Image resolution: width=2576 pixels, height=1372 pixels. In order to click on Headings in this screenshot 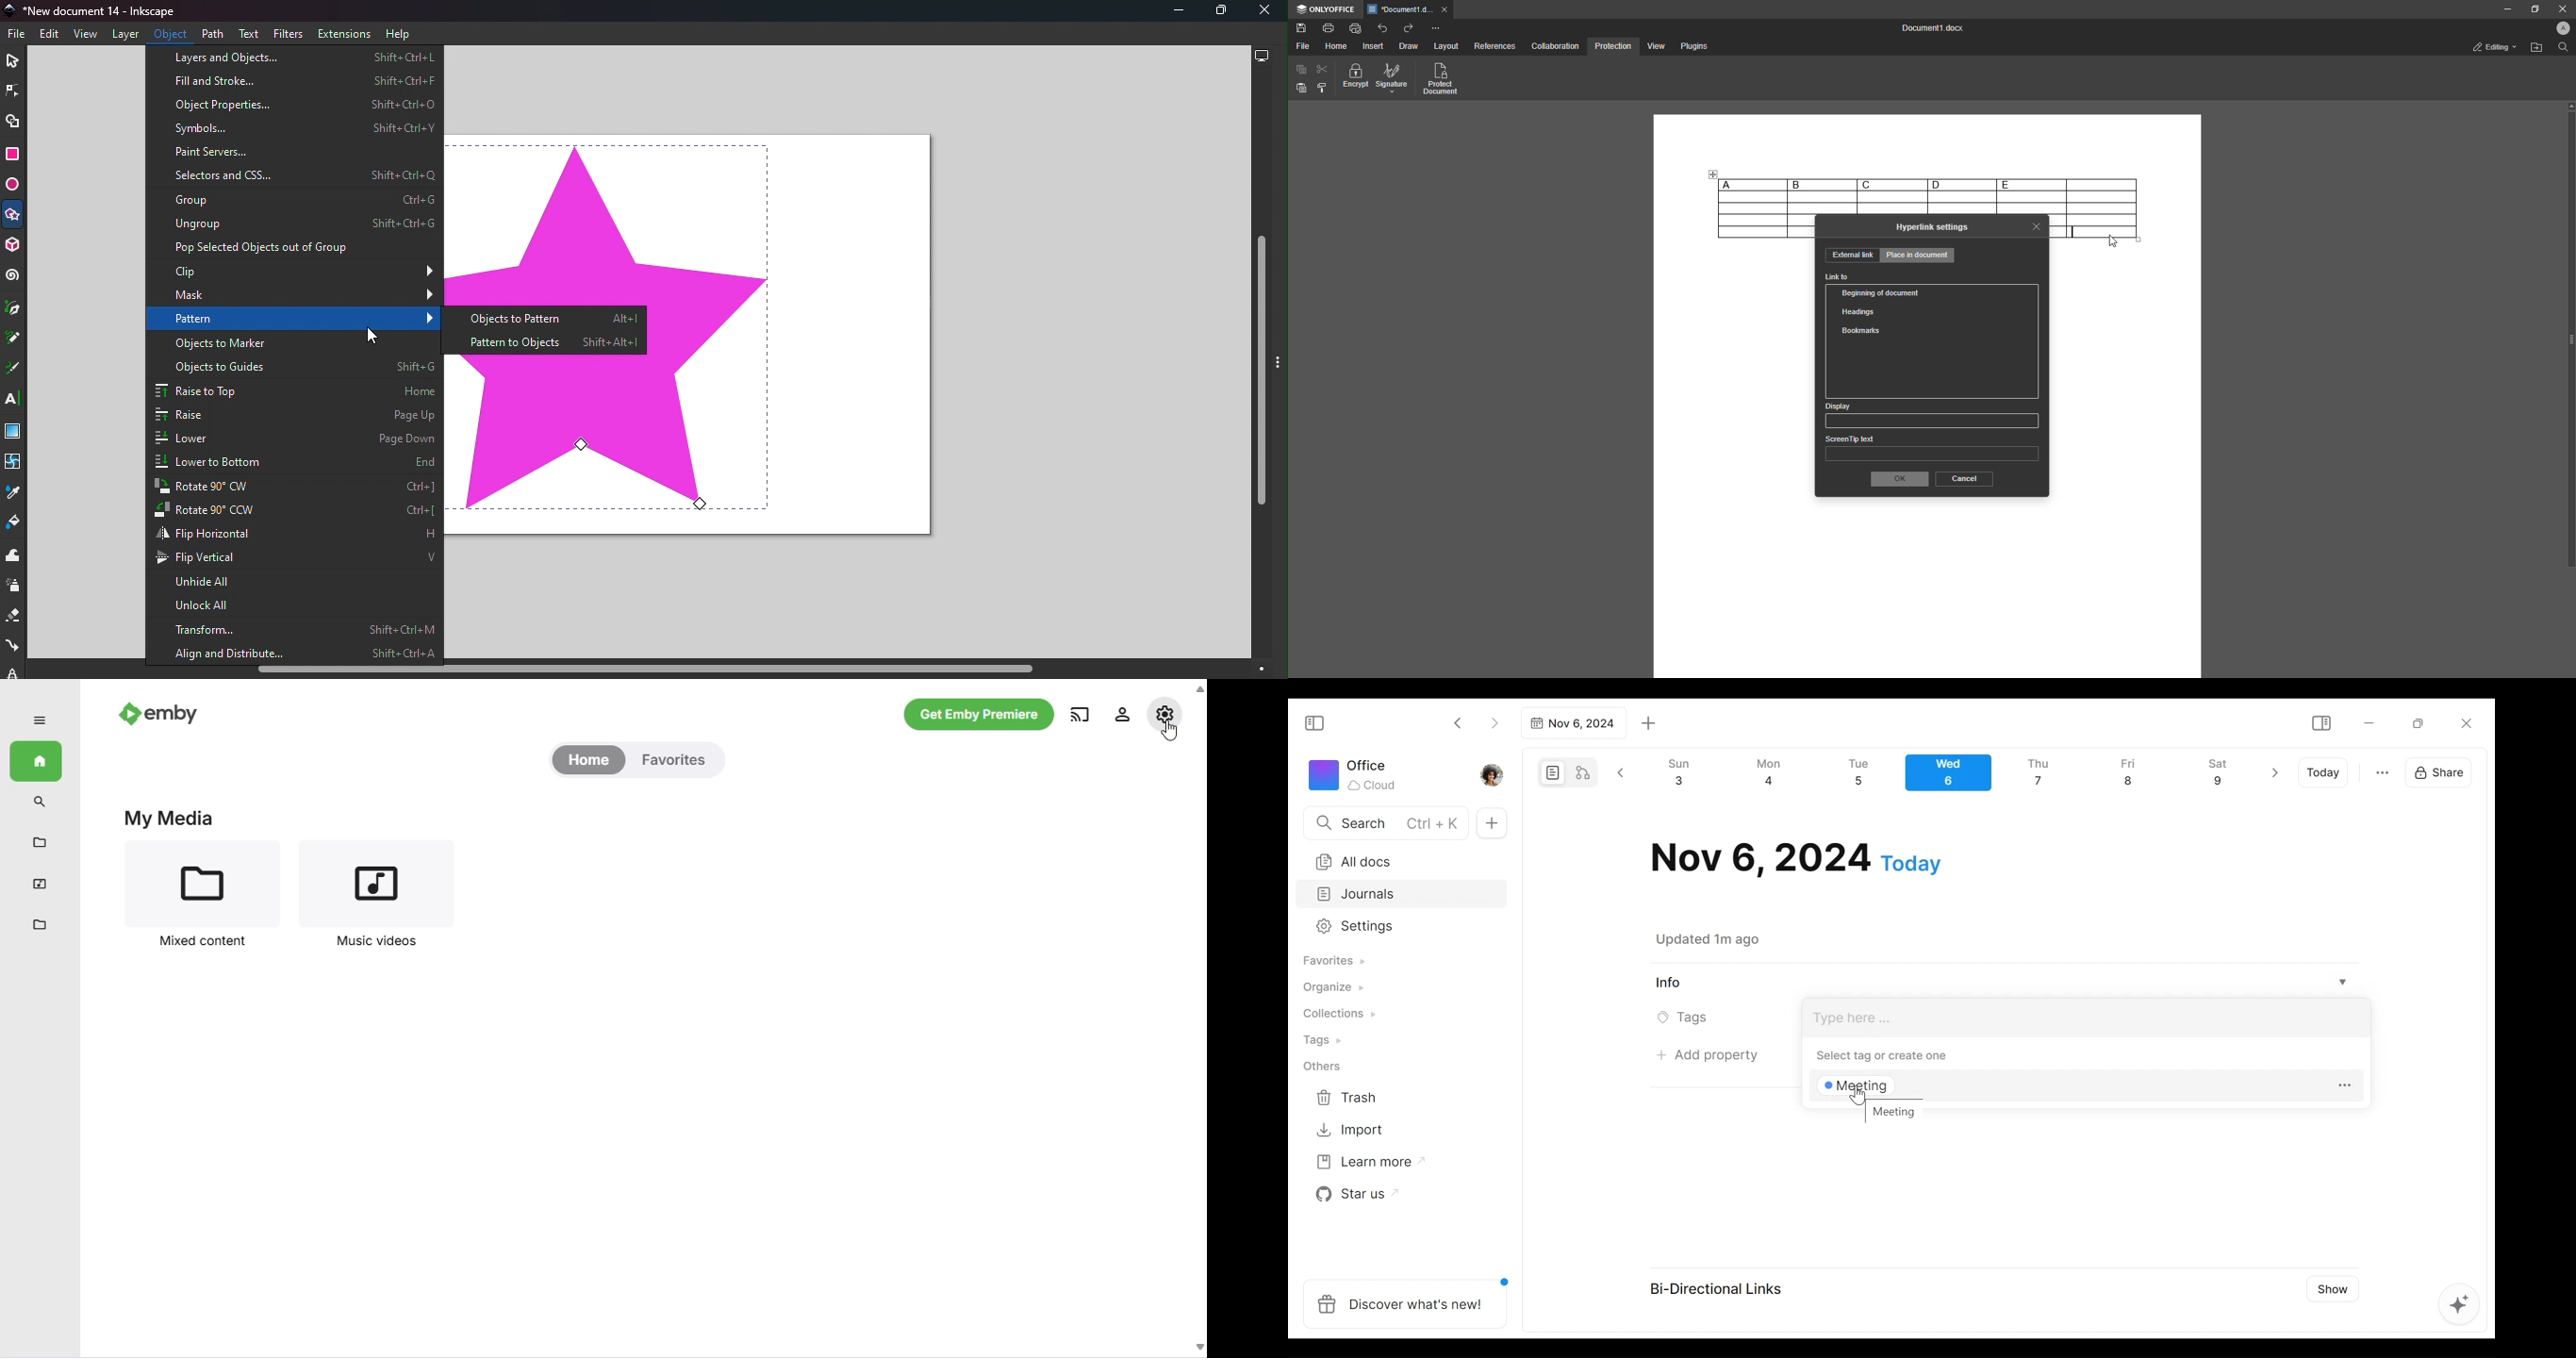, I will do `click(1862, 311)`.